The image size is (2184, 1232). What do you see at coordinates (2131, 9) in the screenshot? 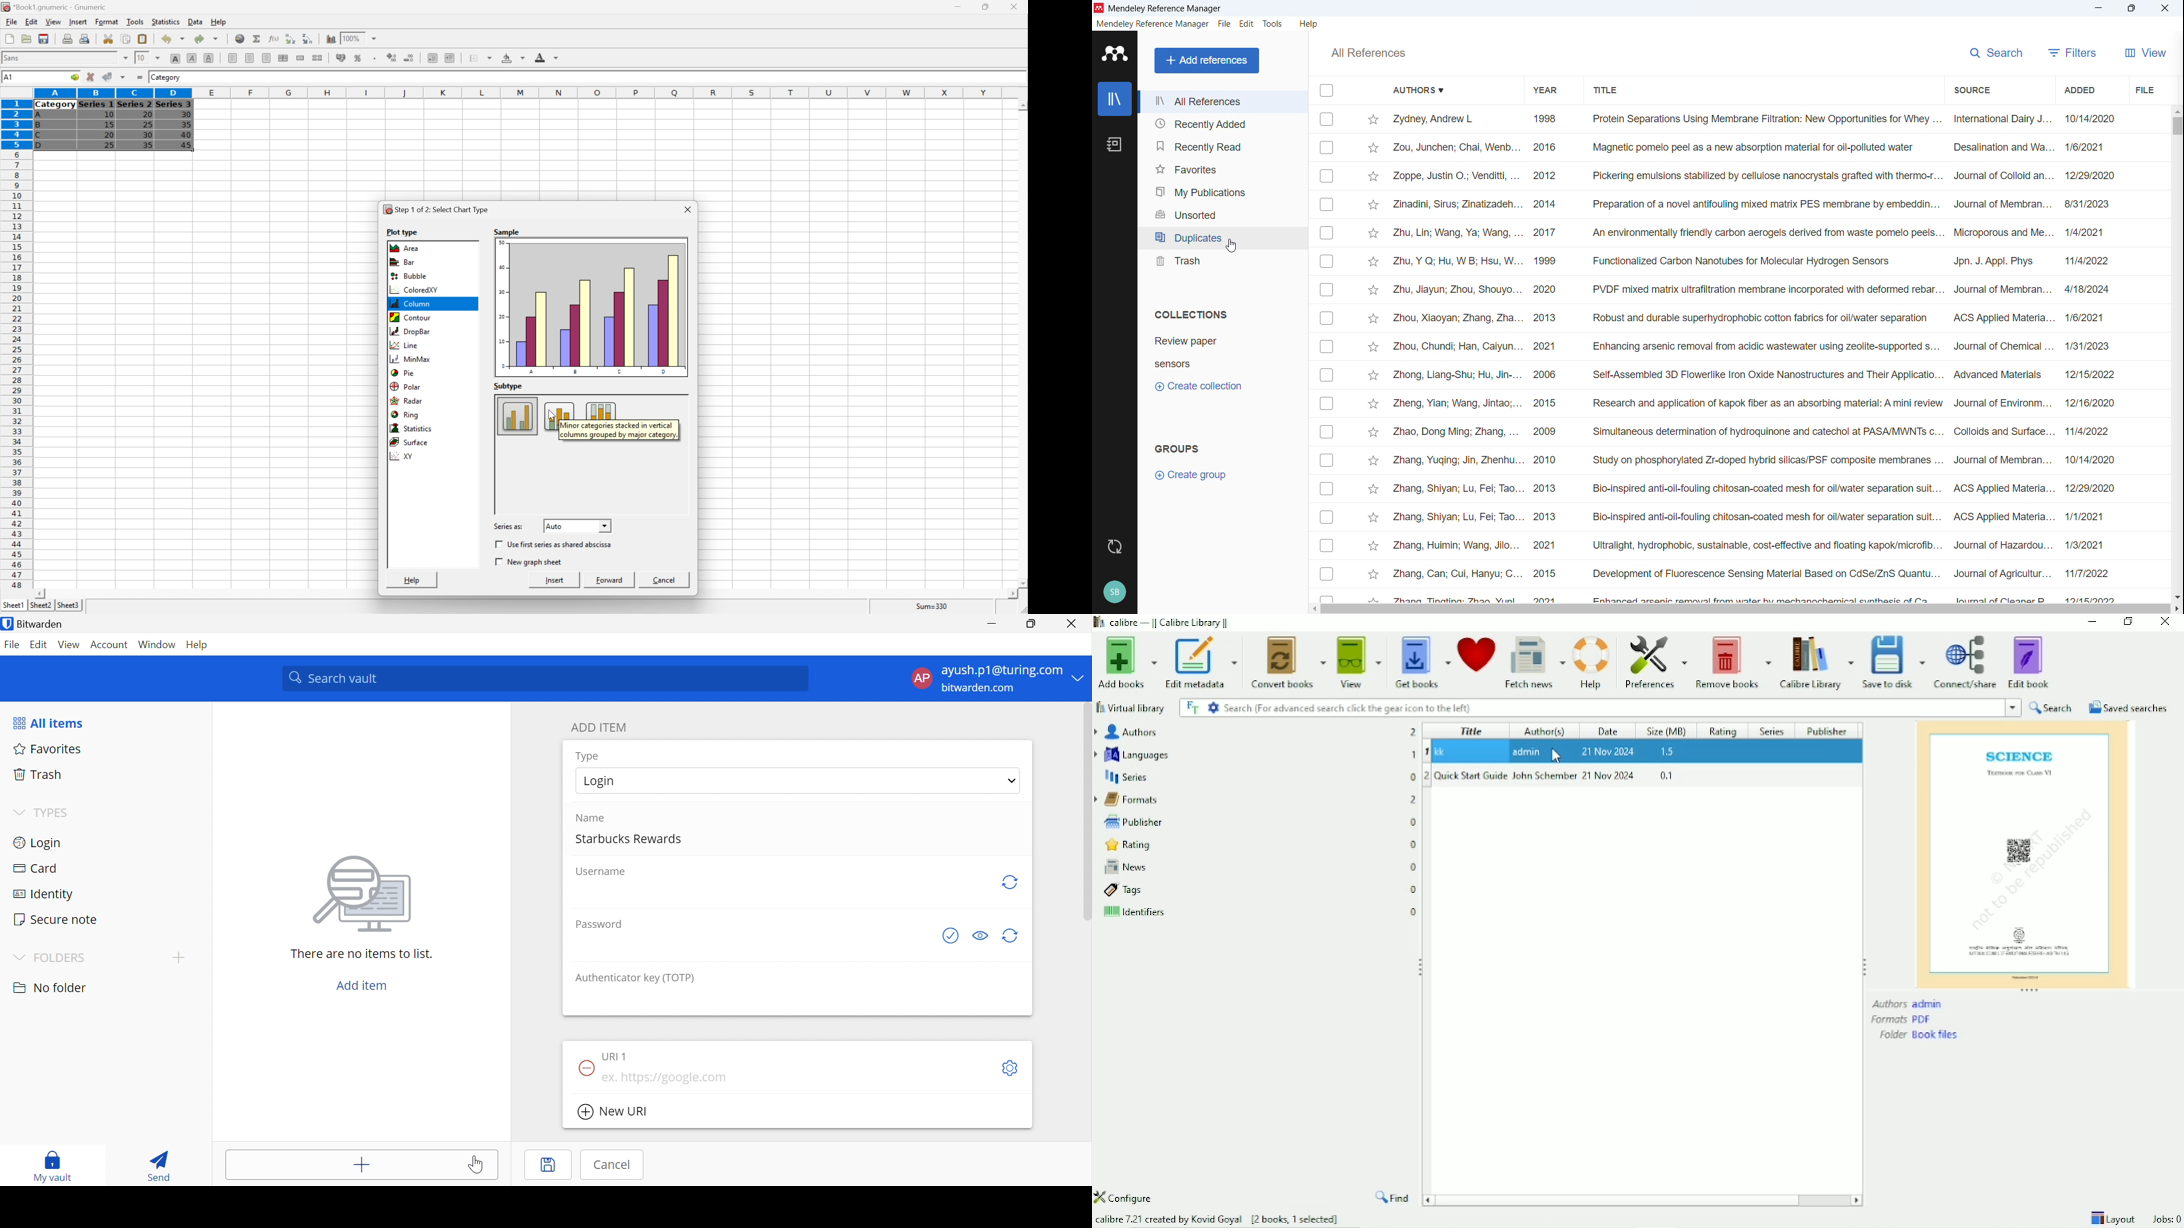
I see `Maximise ` at bounding box center [2131, 9].